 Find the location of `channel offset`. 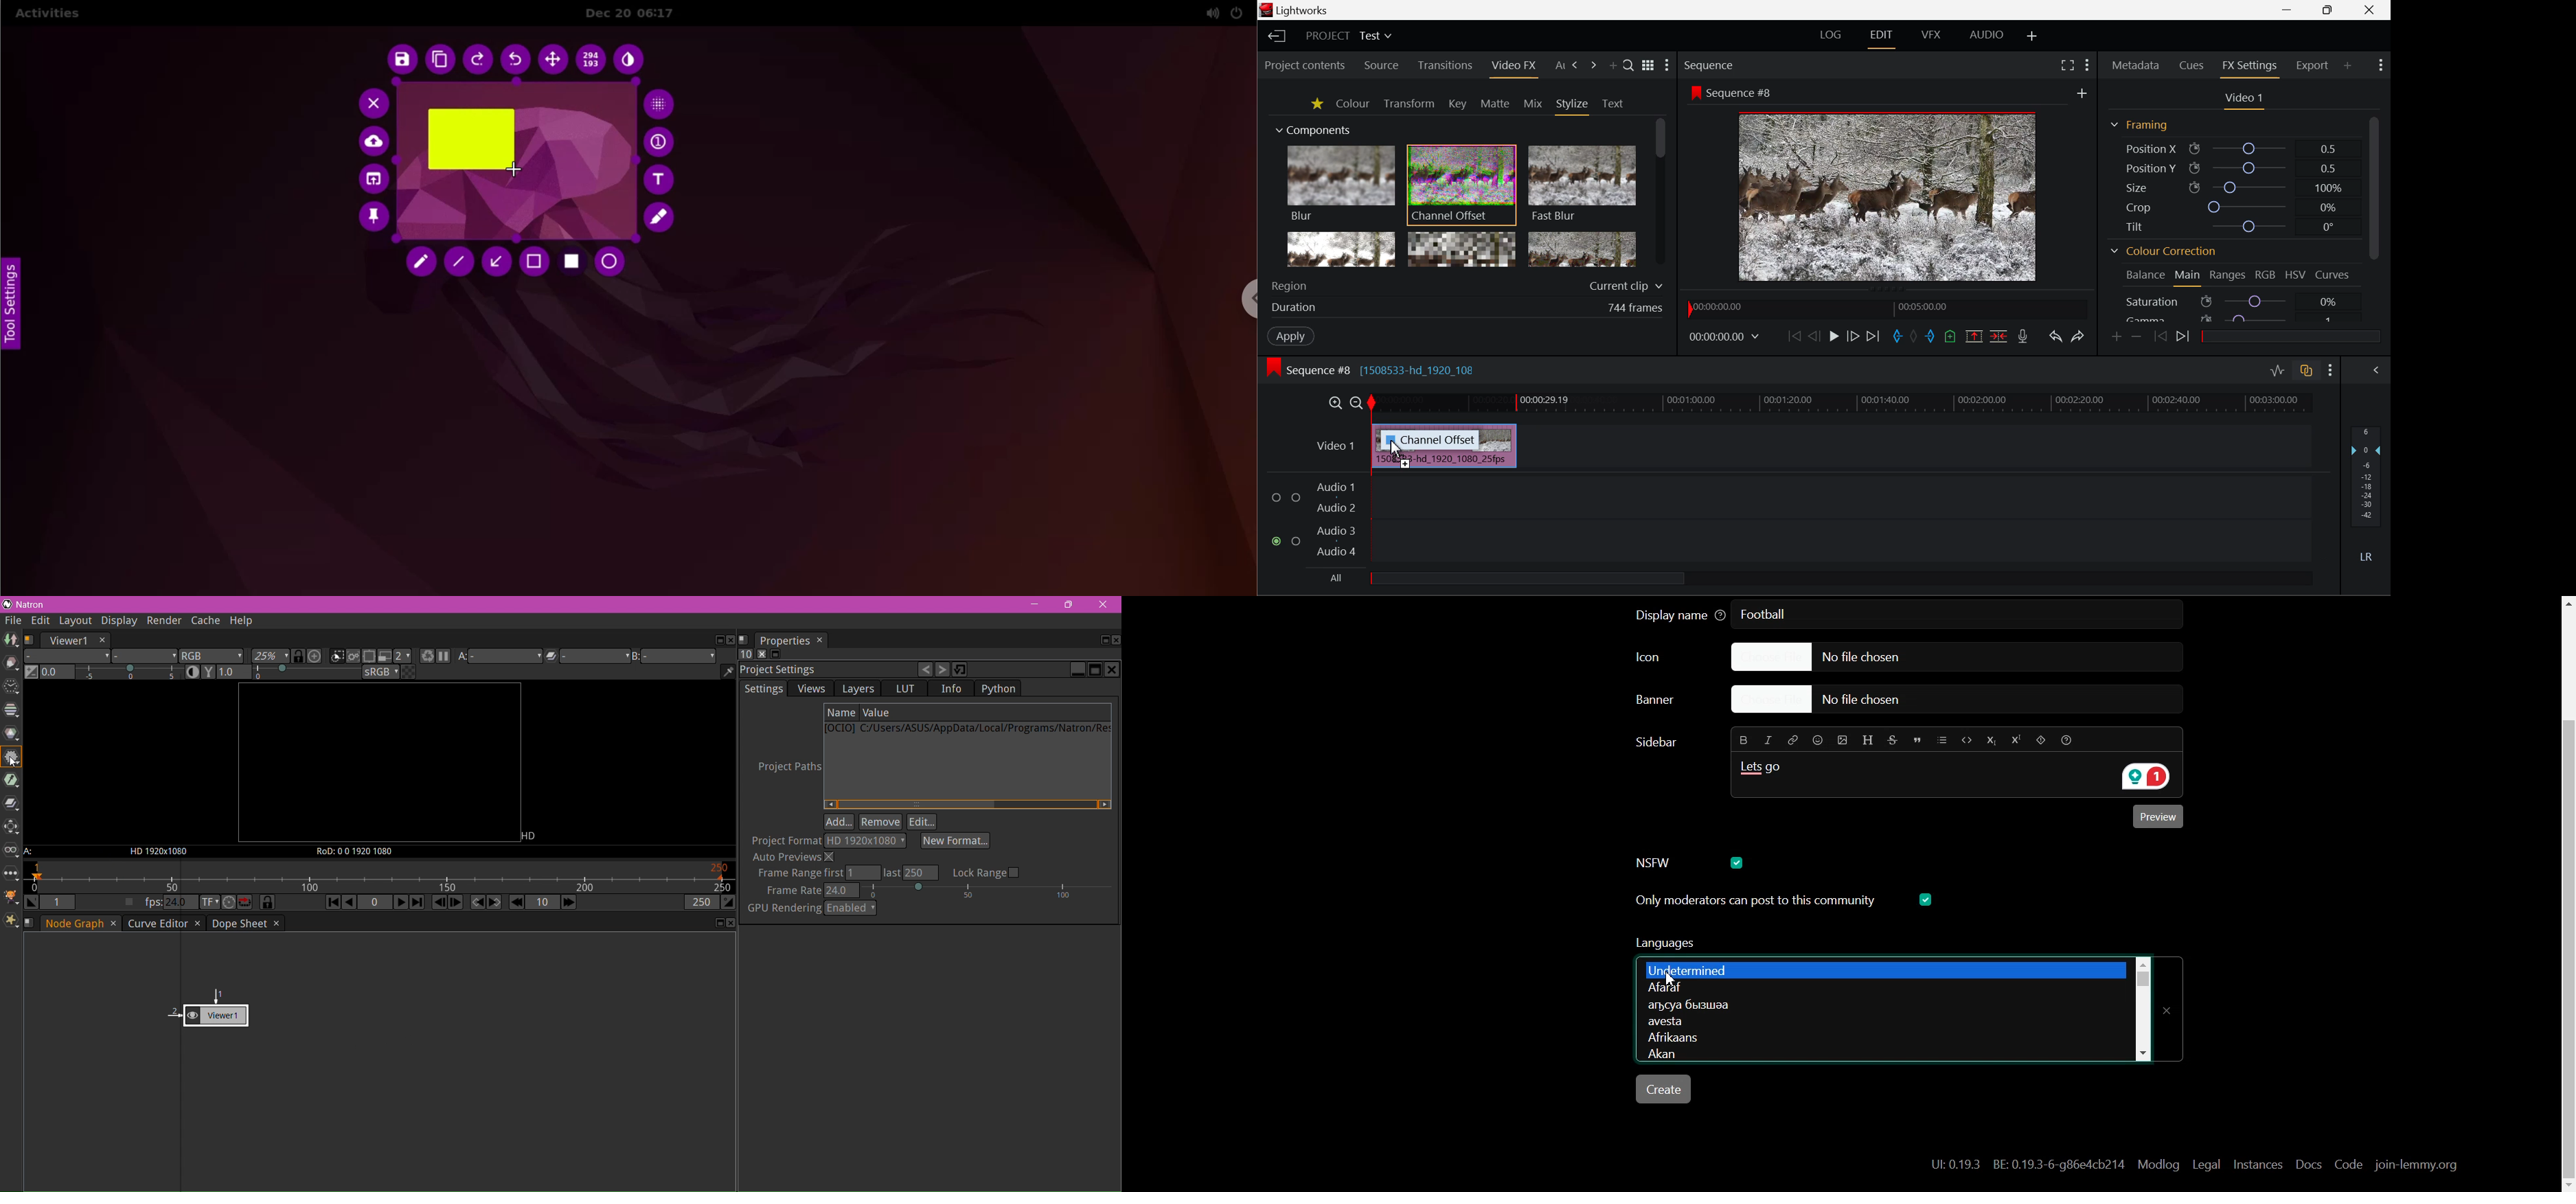

channel offset is located at coordinates (1432, 438).